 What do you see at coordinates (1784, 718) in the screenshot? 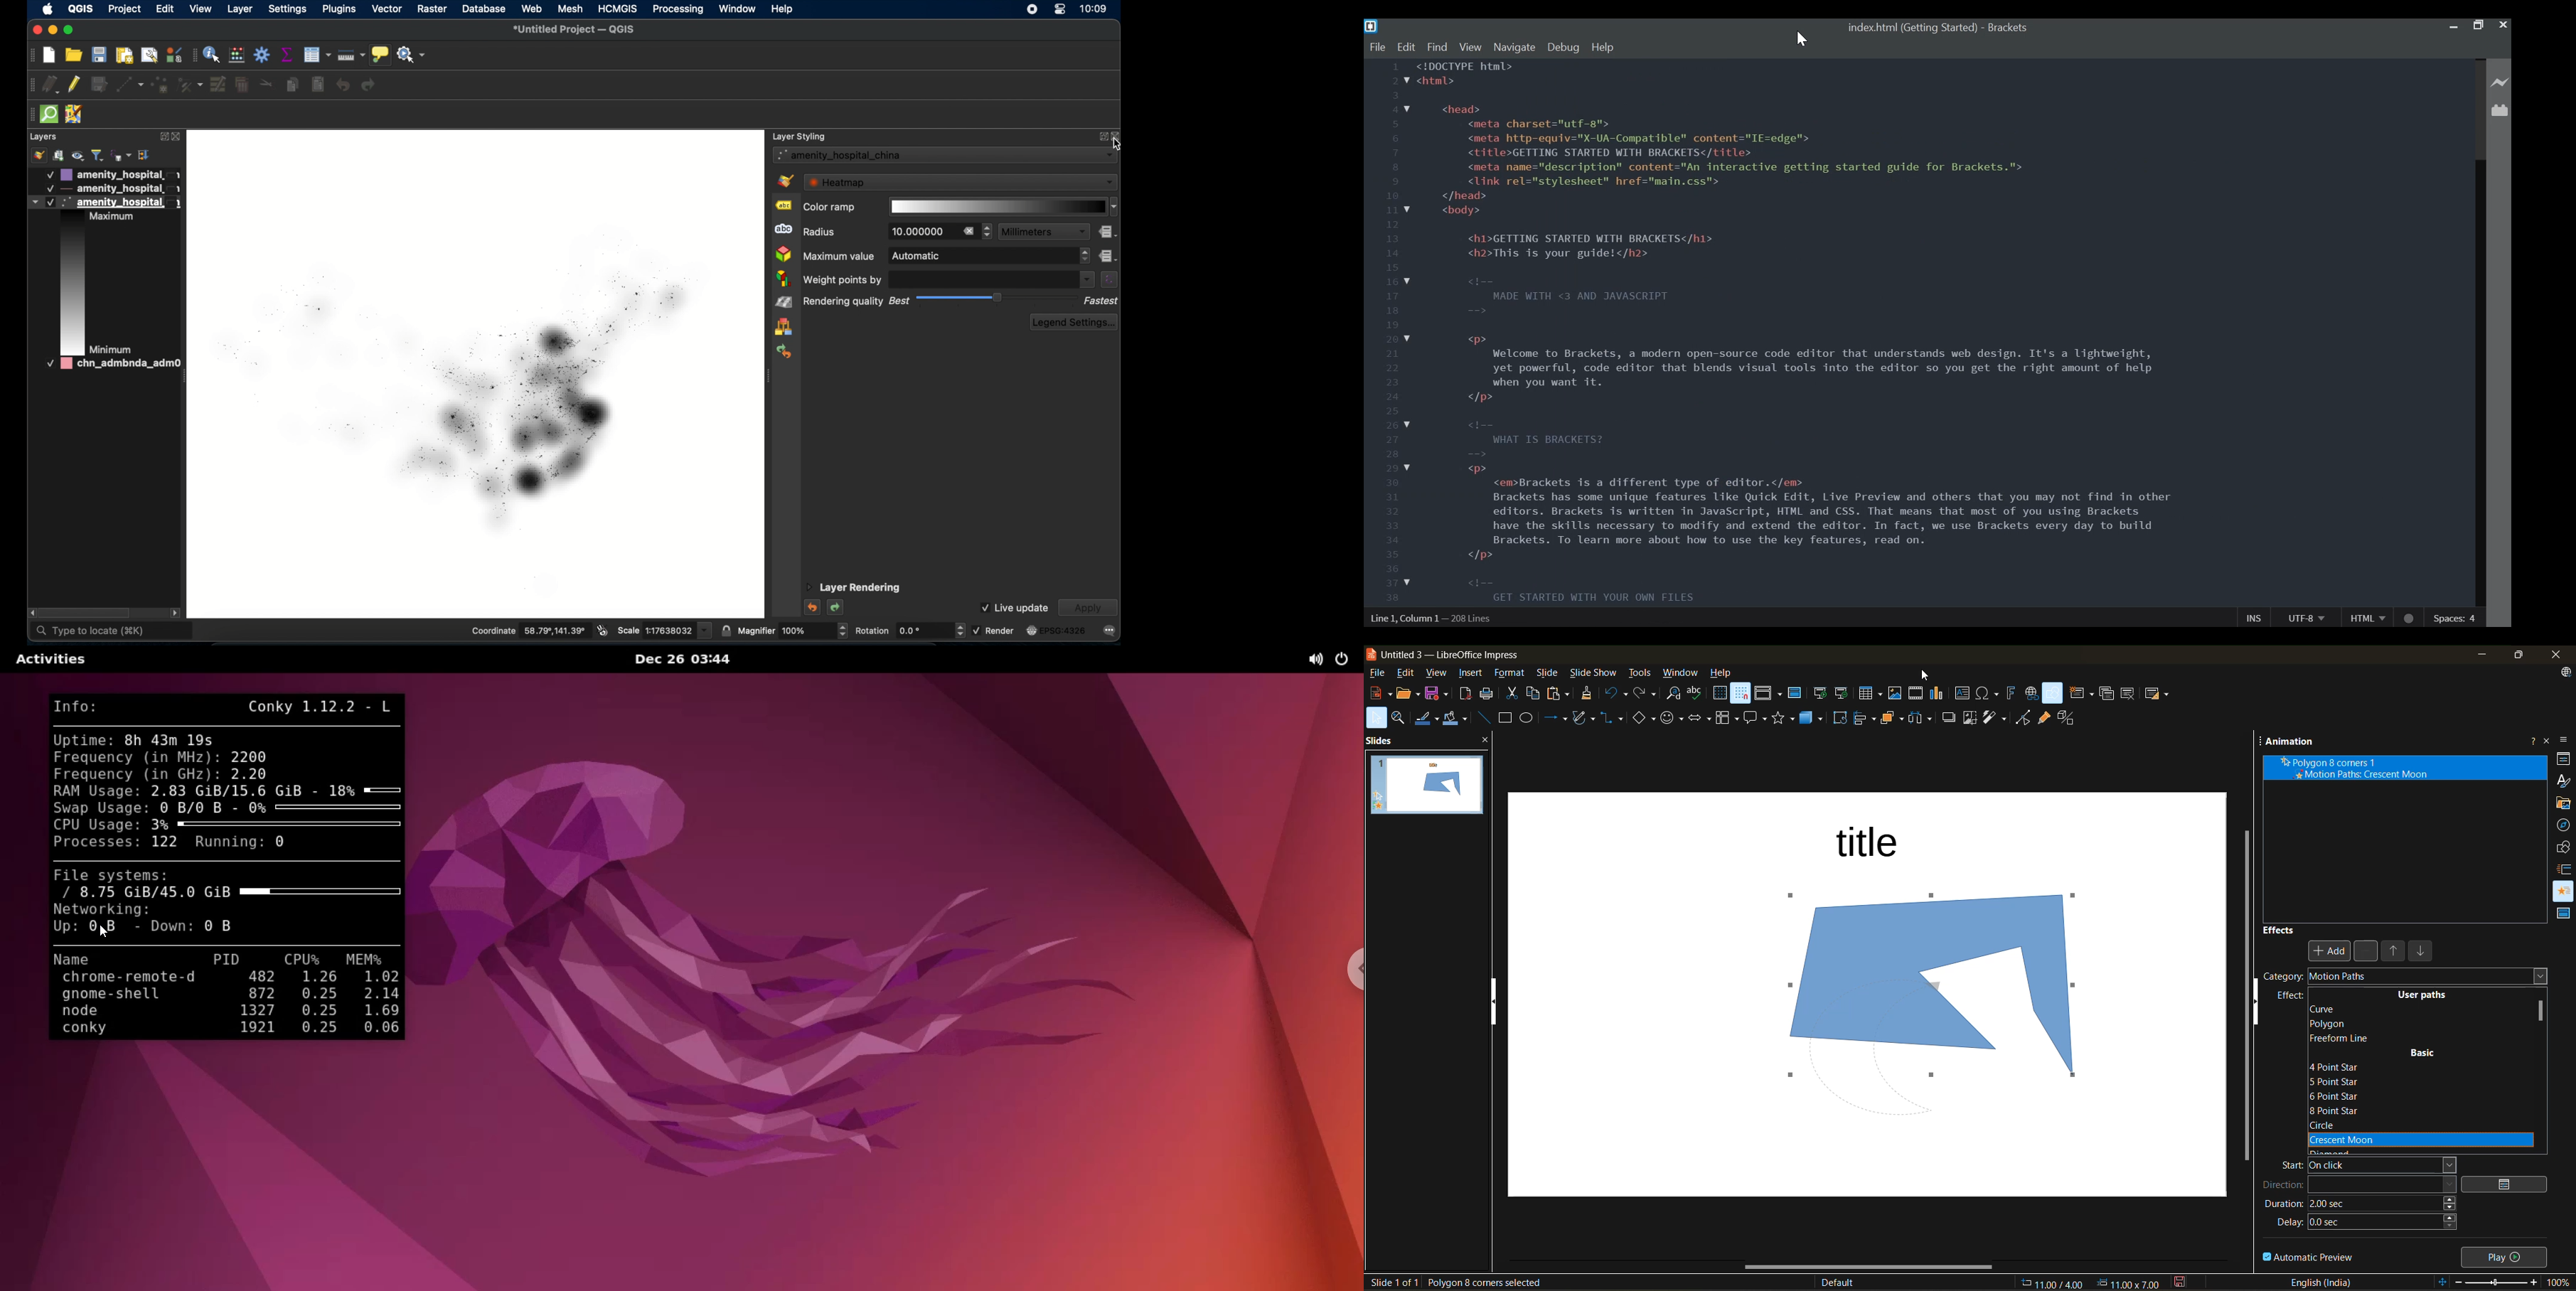
I see `stars and banners` at bounding box center [1784, 718].